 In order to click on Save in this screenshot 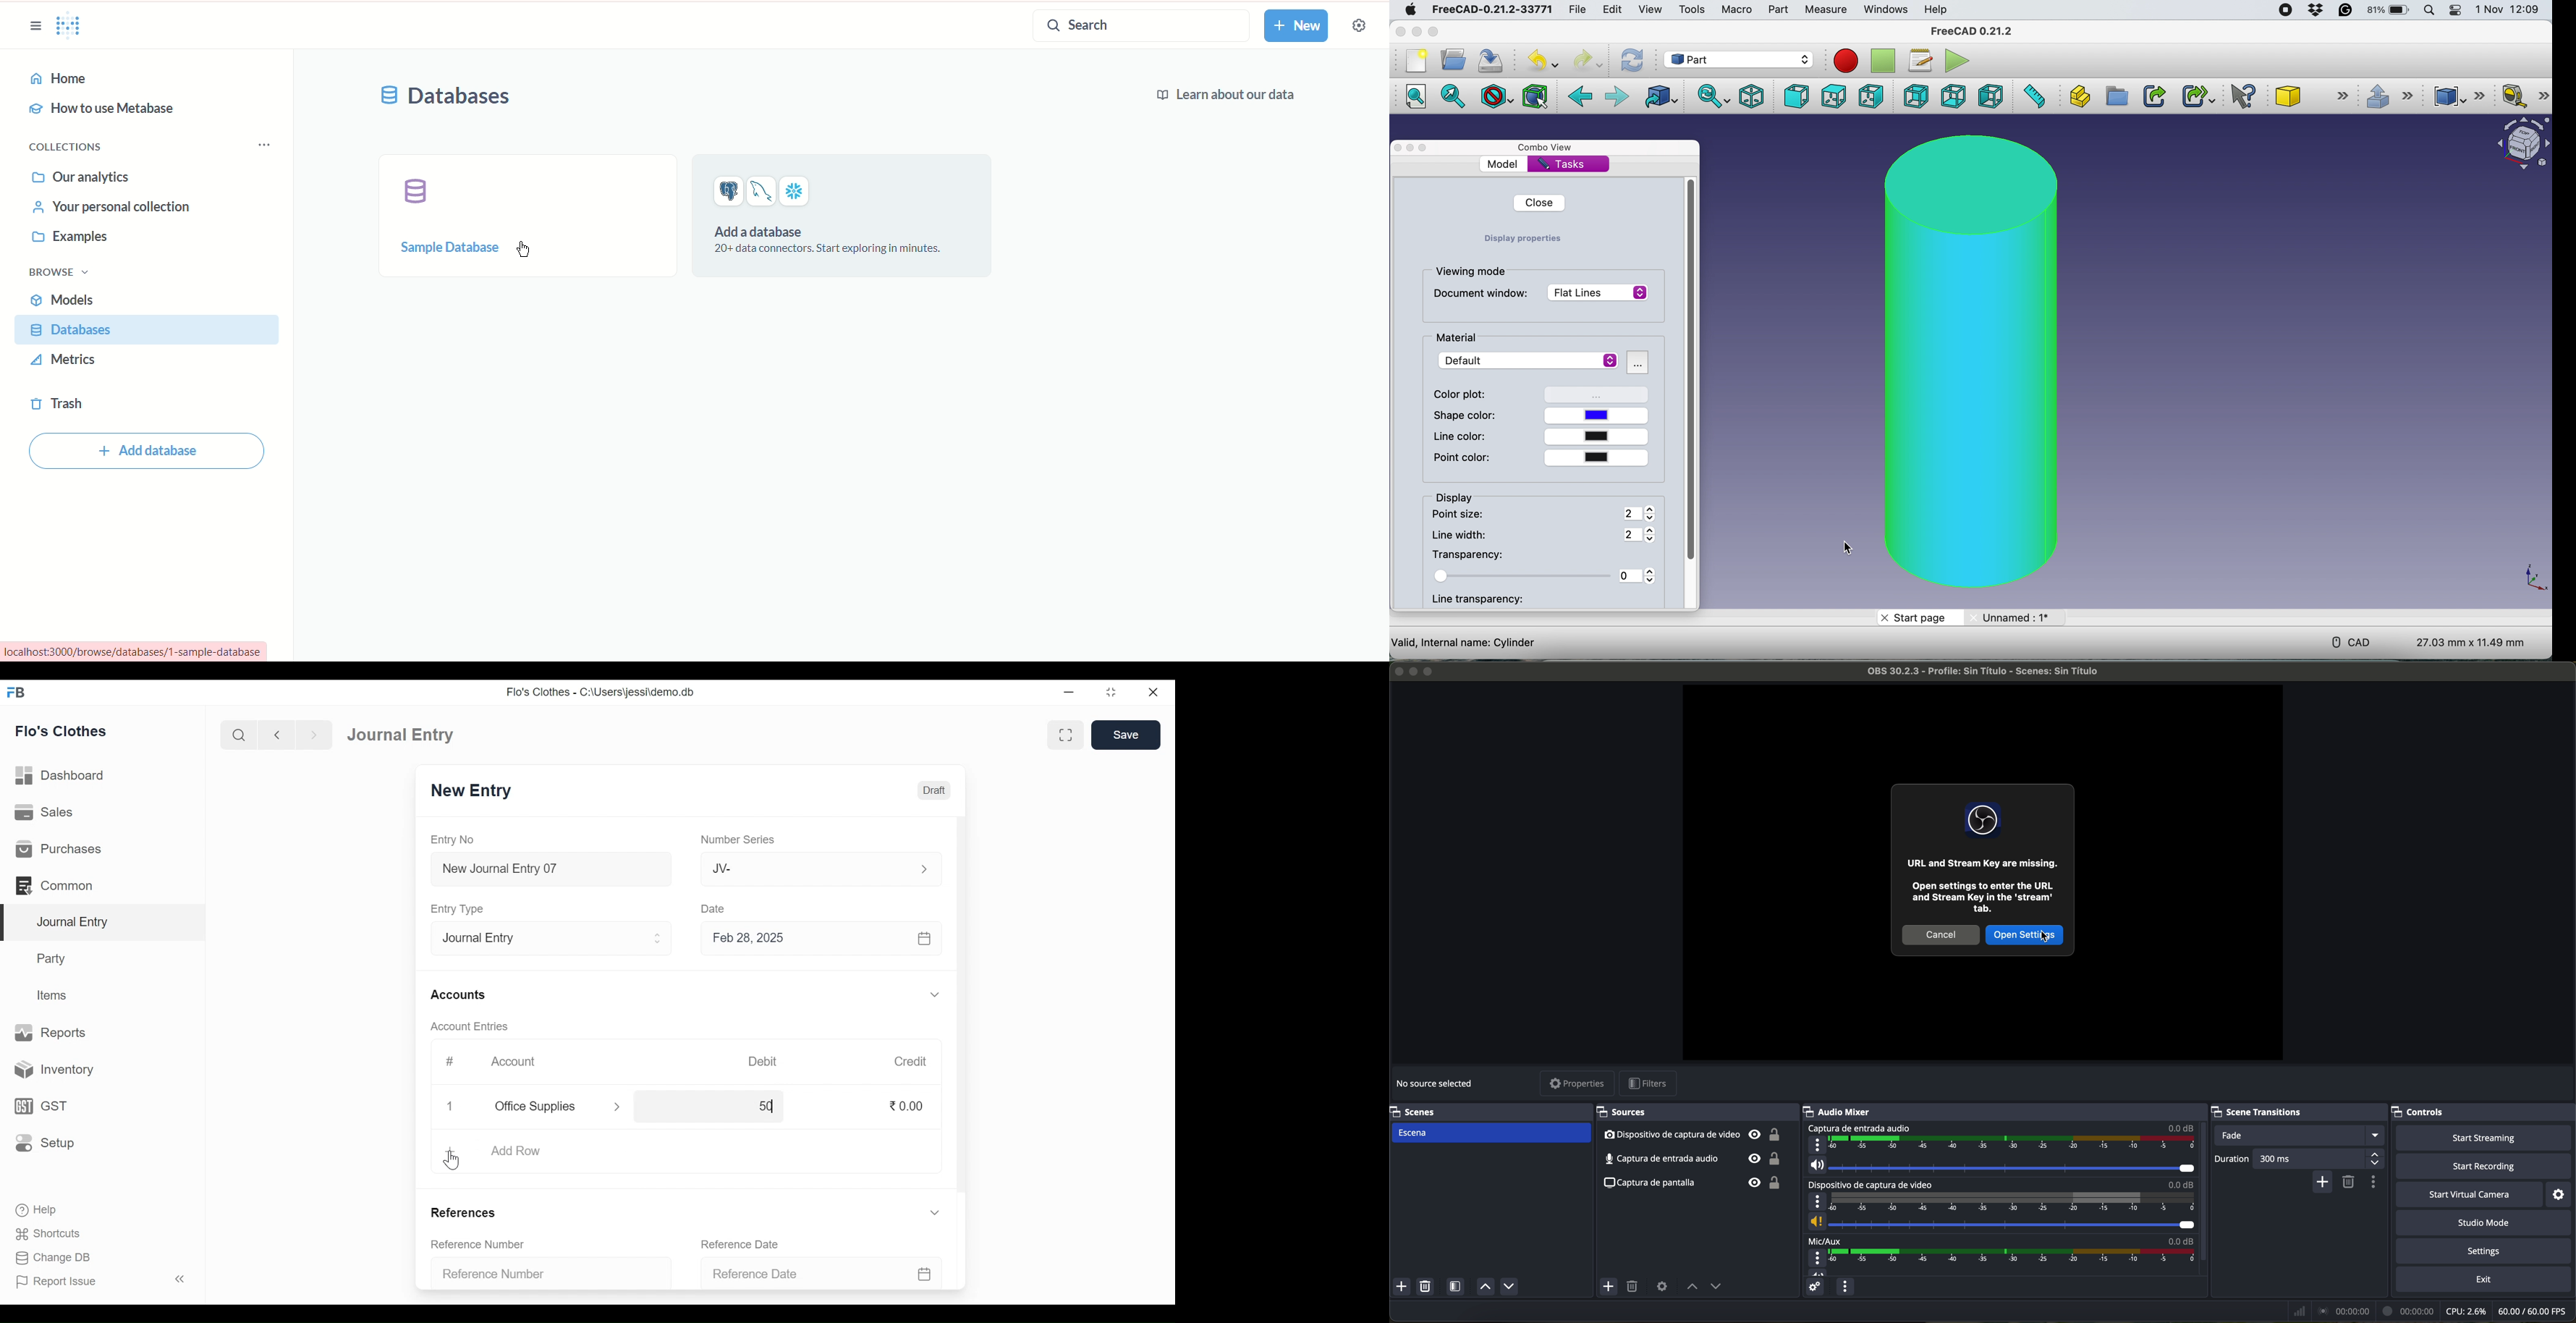, I will do `click(1127, 734)`.